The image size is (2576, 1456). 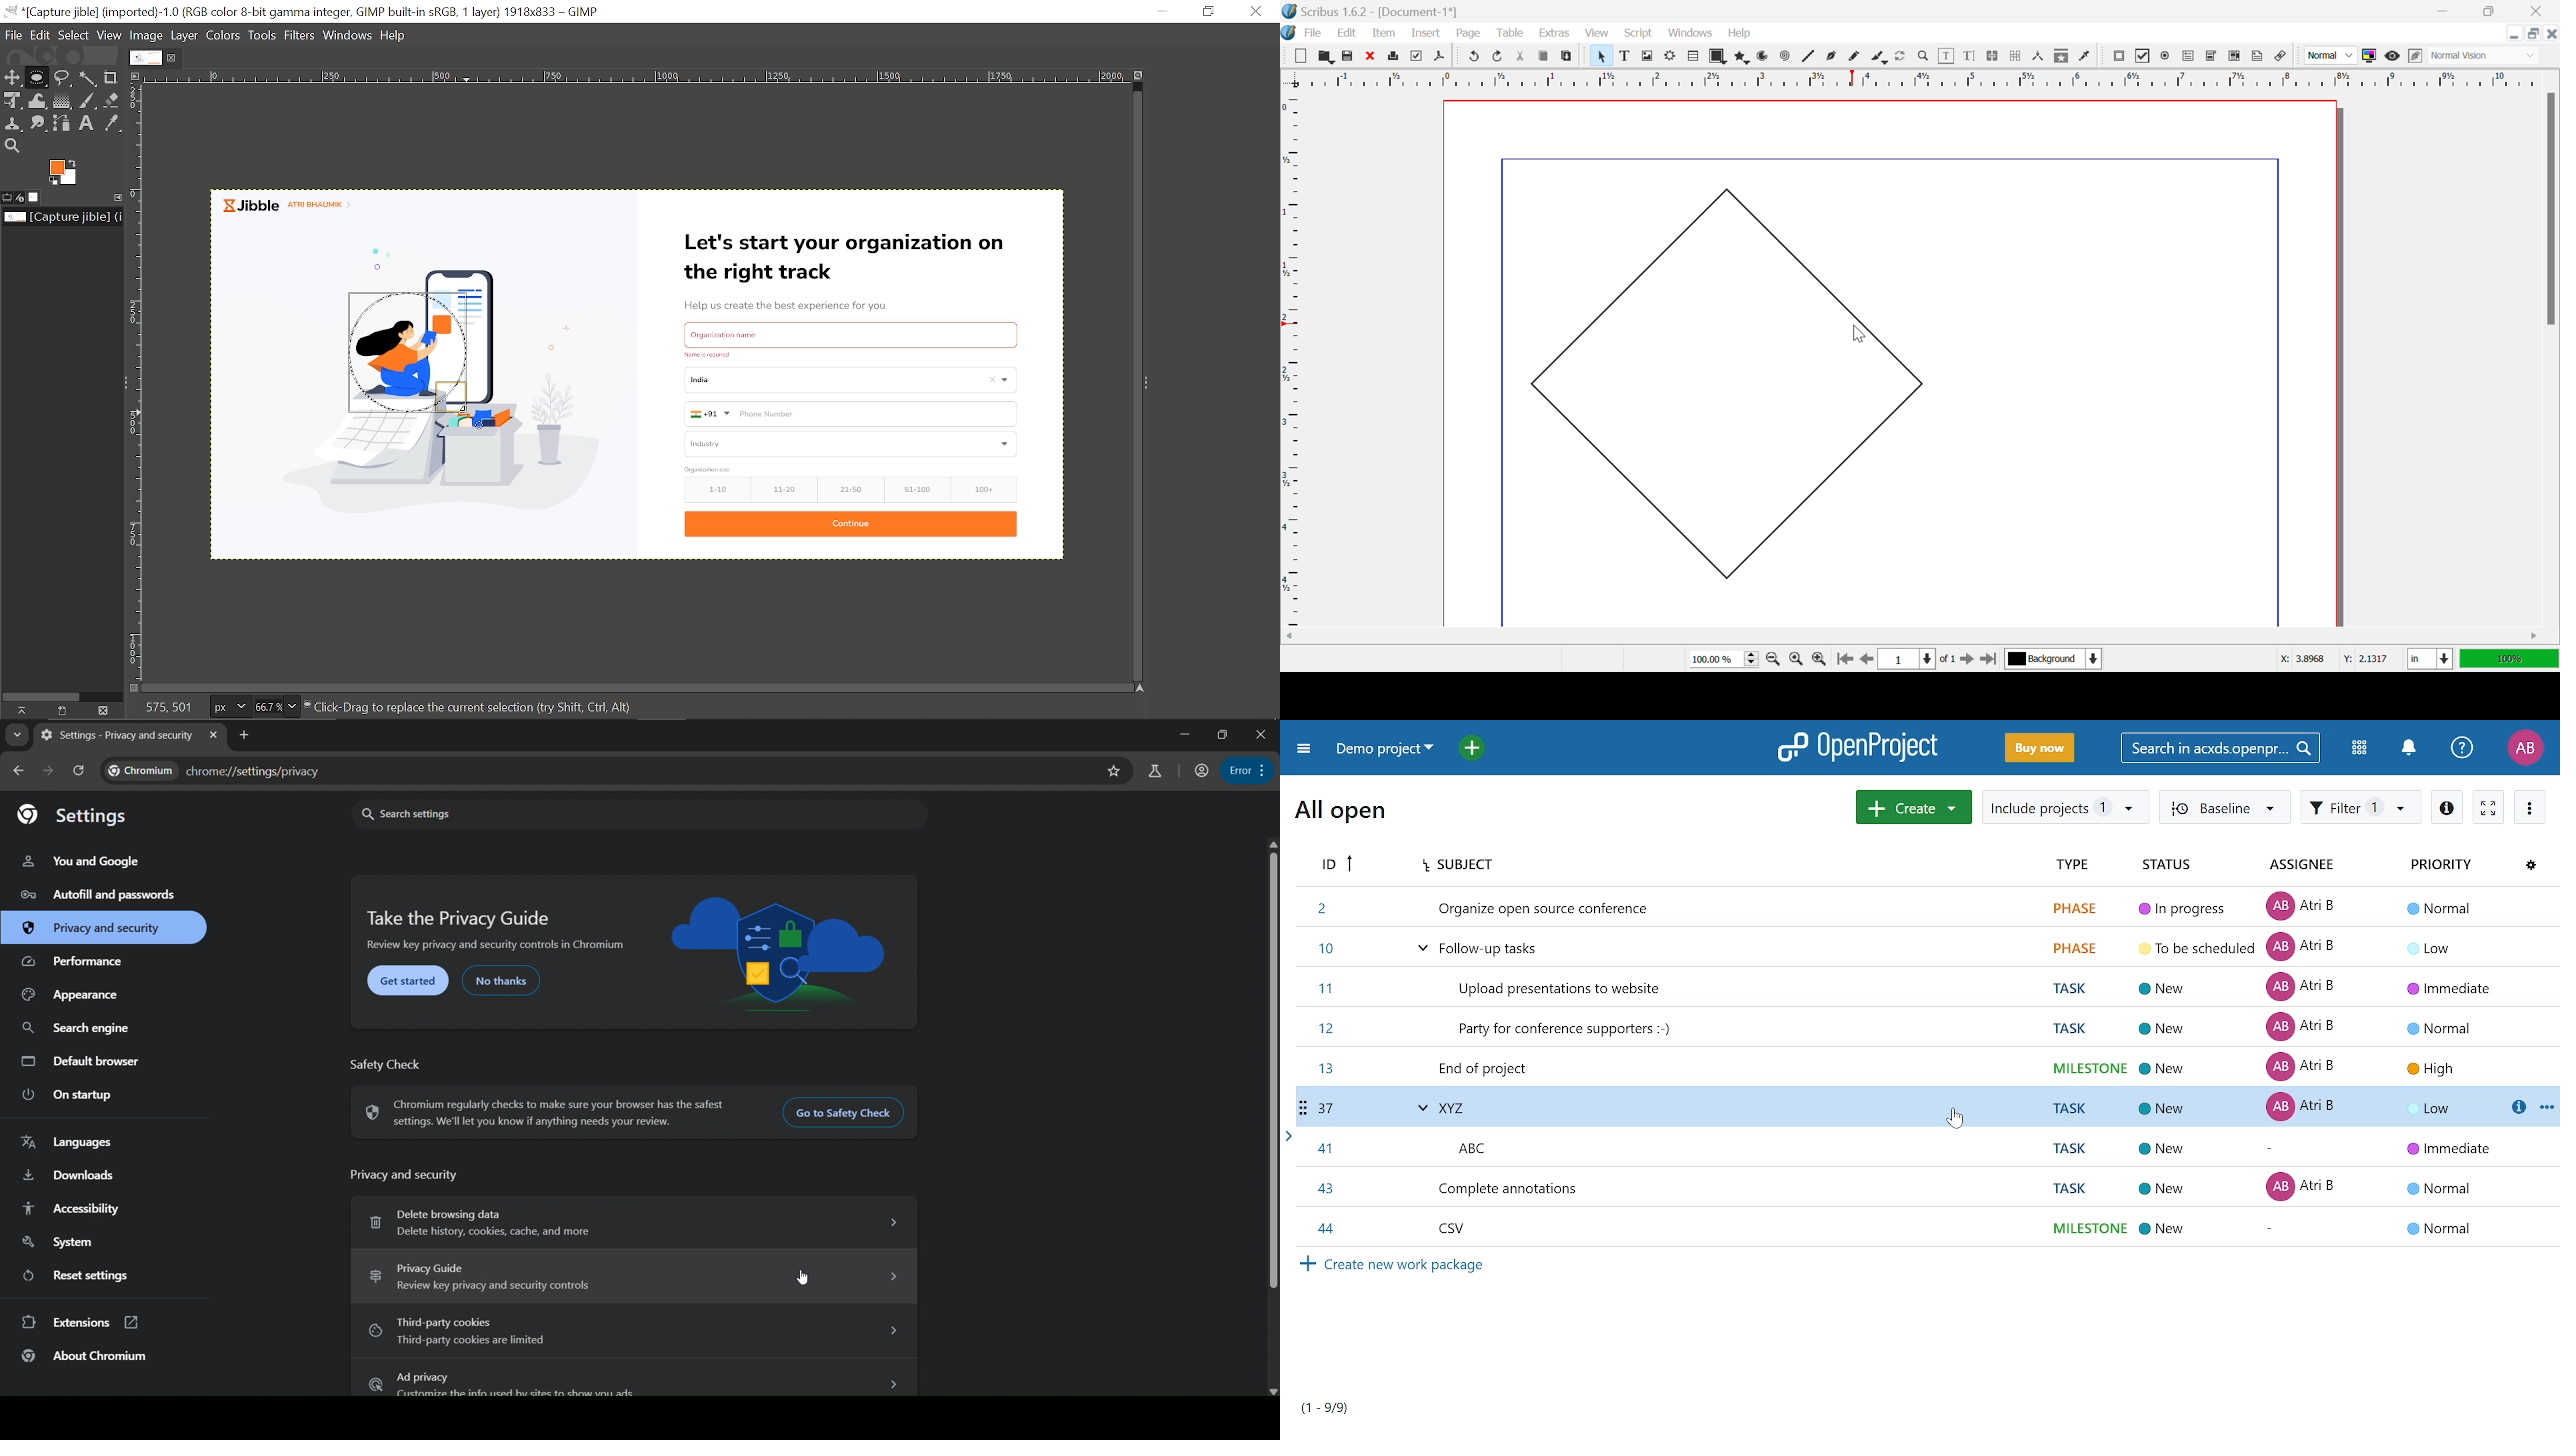 I want to click on Undo, so click(x=1475, y=56).